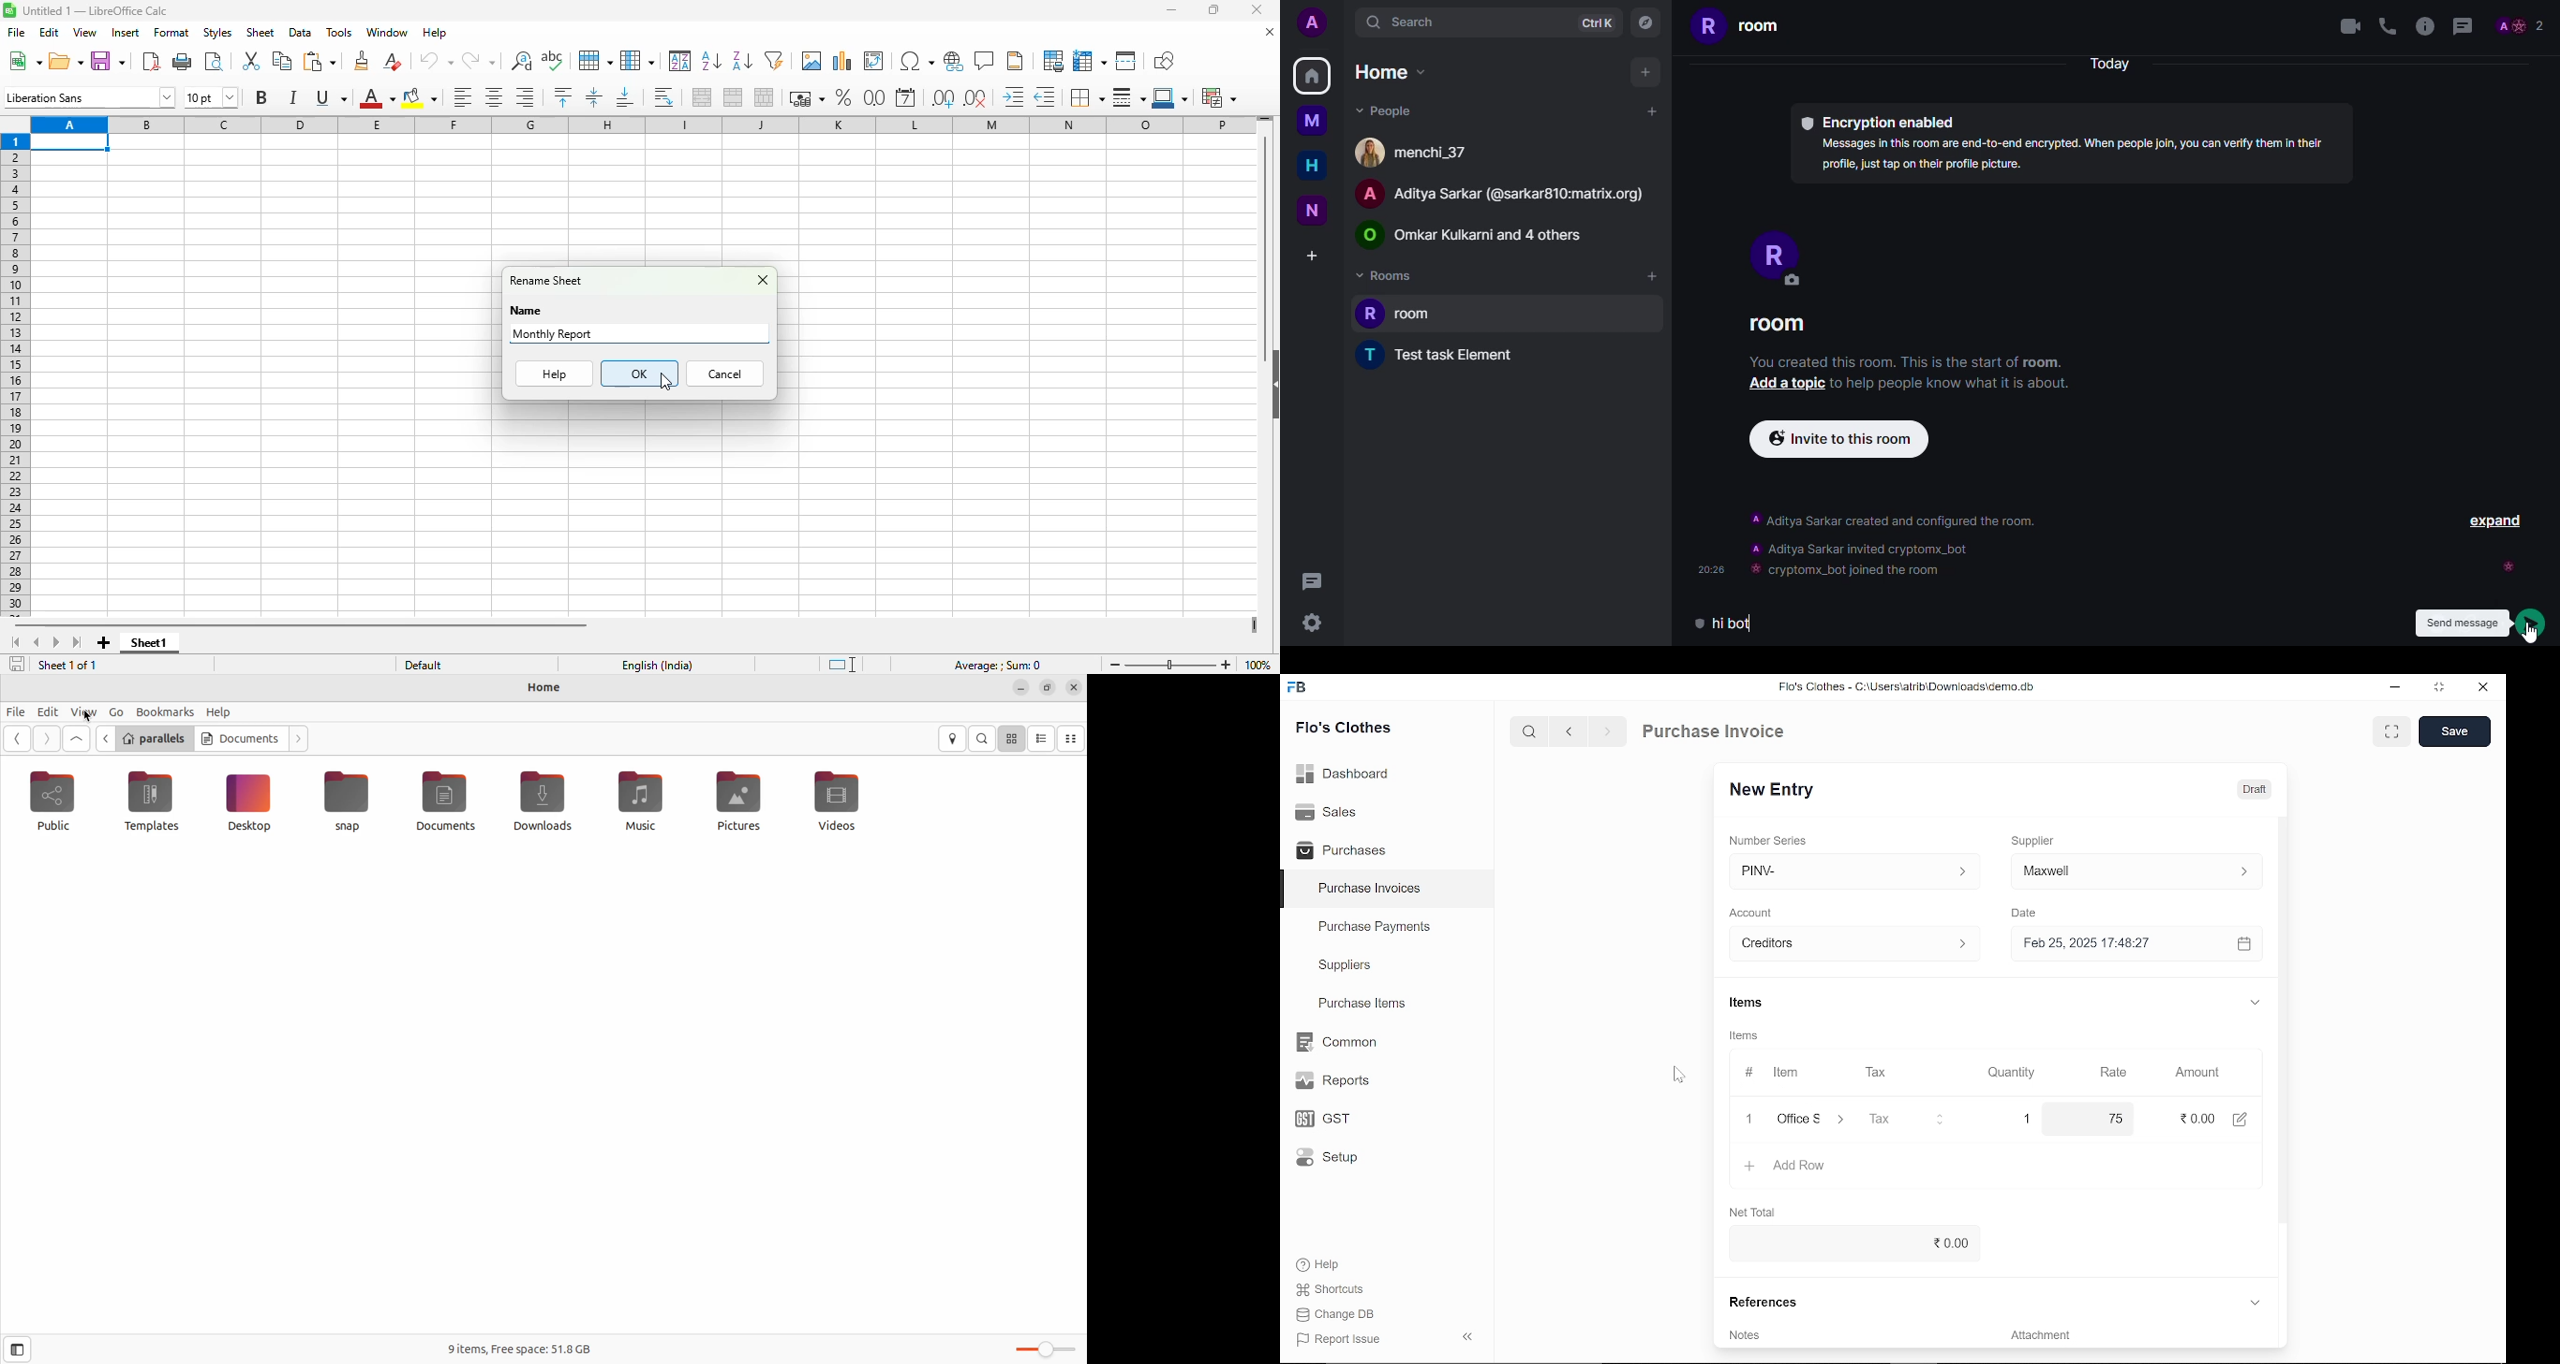 The width and height of the screenshot is (2576, 1372). What do you see at coordinates (1653, 112) in the screenshot?
I see `add` at bounding box center [1653, 112].